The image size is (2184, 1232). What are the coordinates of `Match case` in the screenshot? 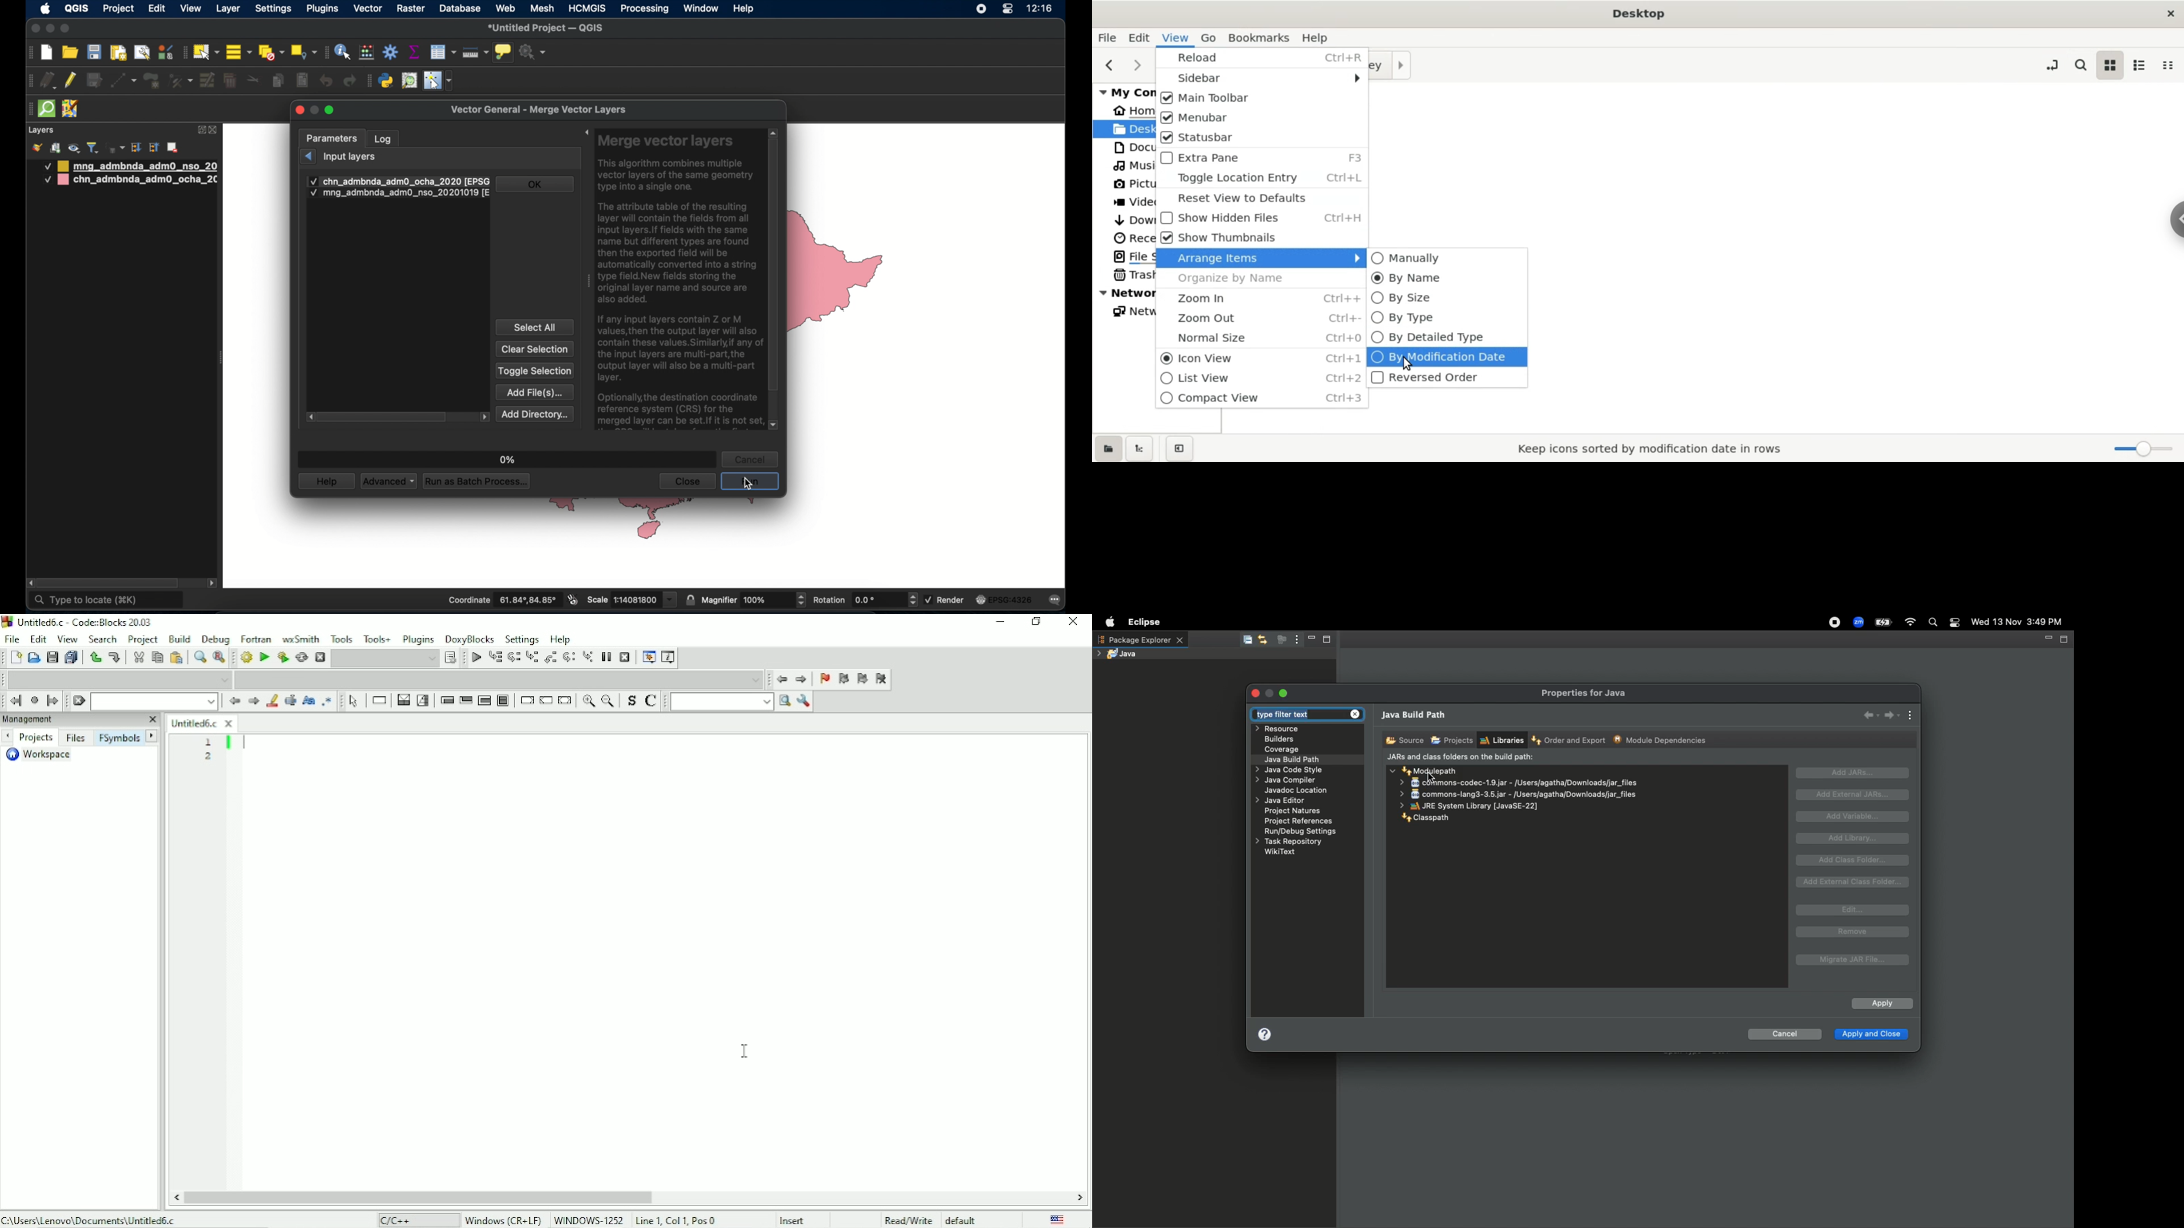 It's located at (308, 701).